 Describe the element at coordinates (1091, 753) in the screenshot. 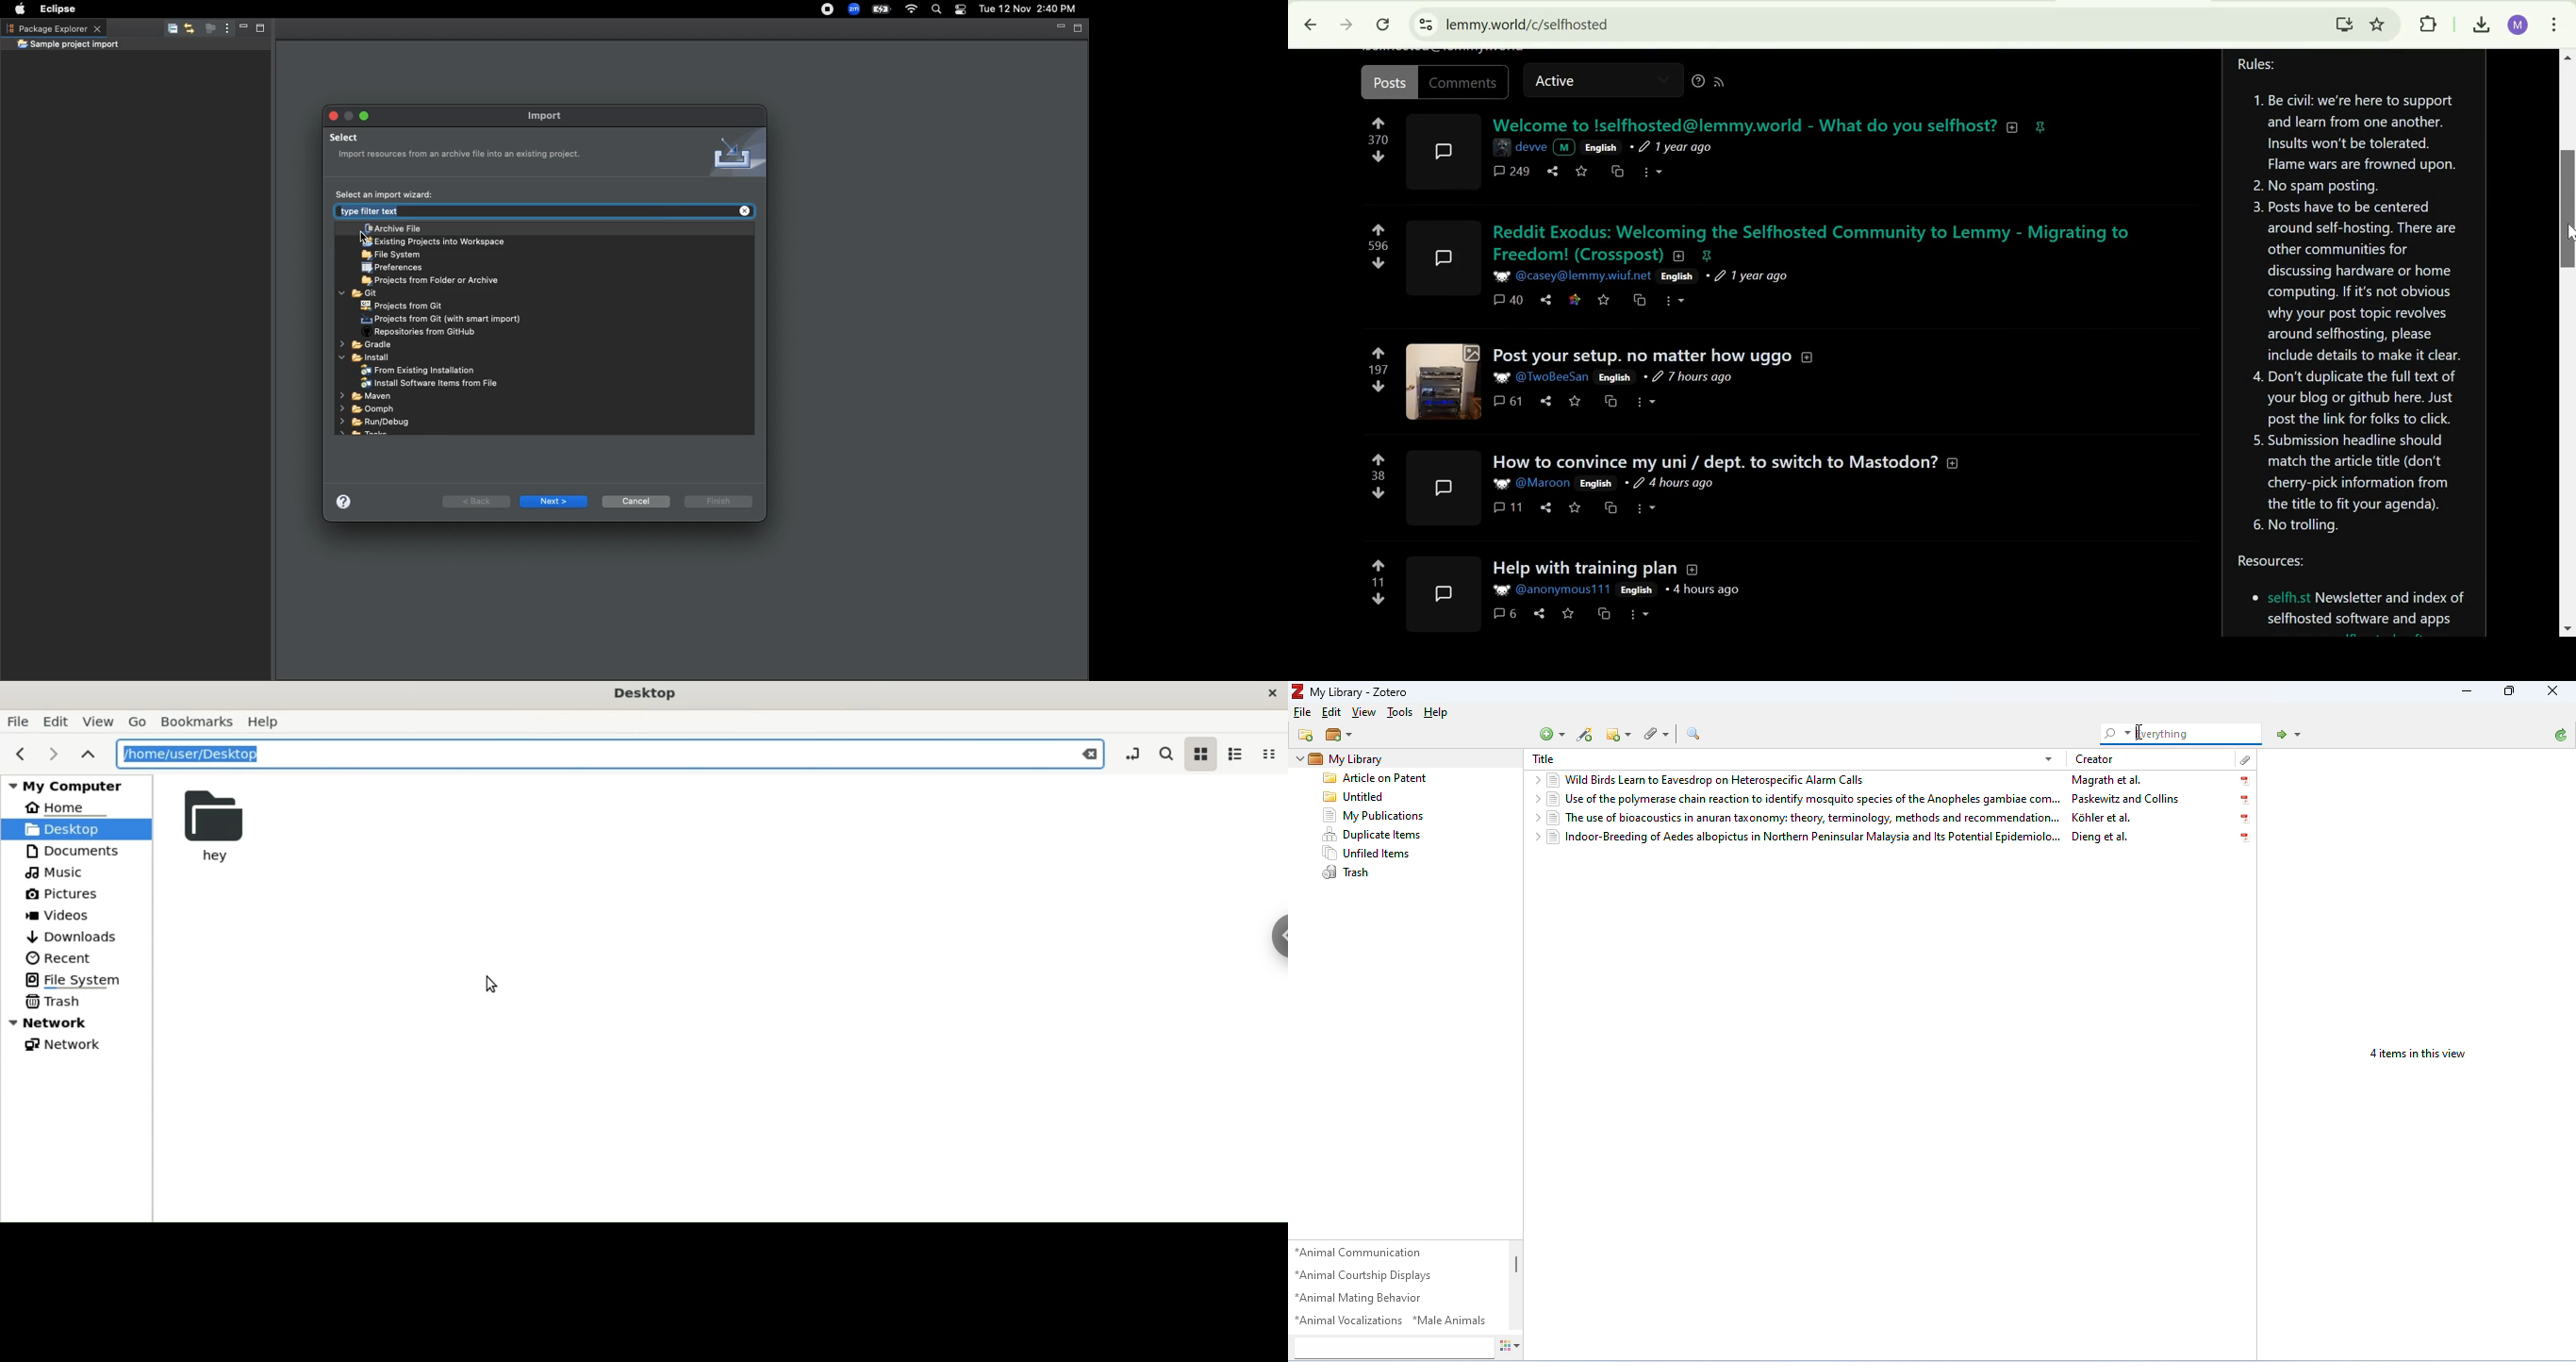

I see `Close` at that location.